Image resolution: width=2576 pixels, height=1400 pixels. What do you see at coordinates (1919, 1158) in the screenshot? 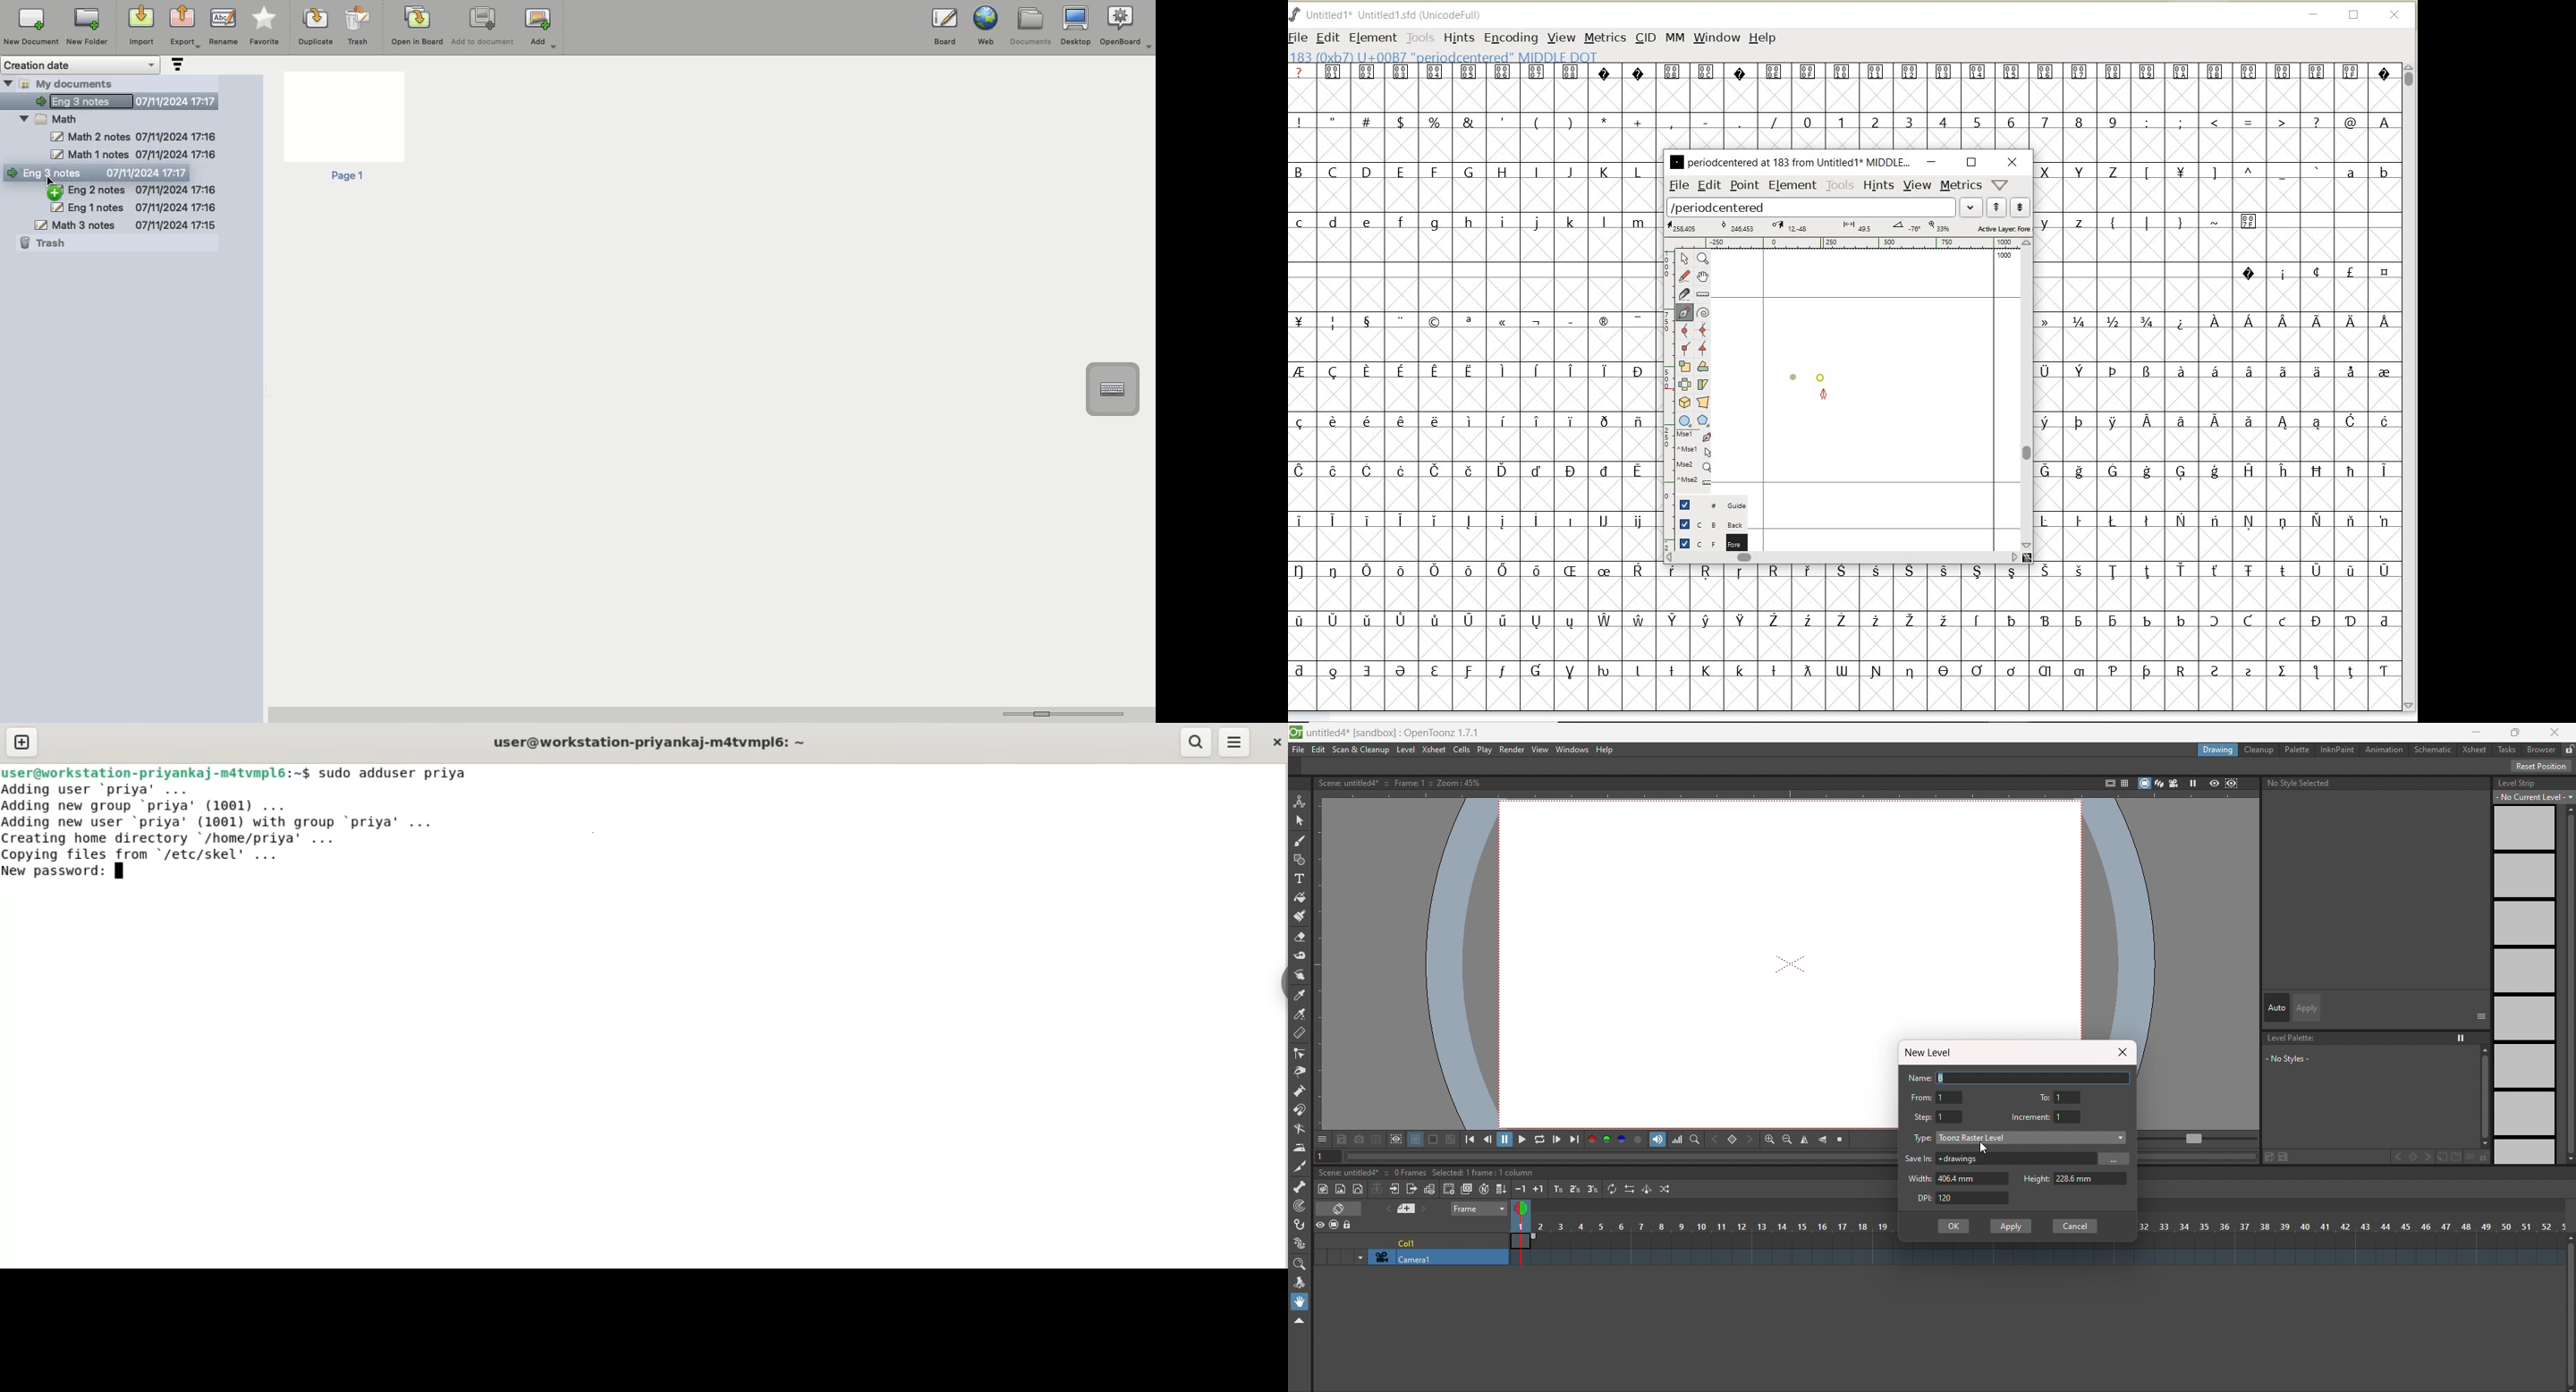
I see `save in` at bounding box center [1919, 1158].